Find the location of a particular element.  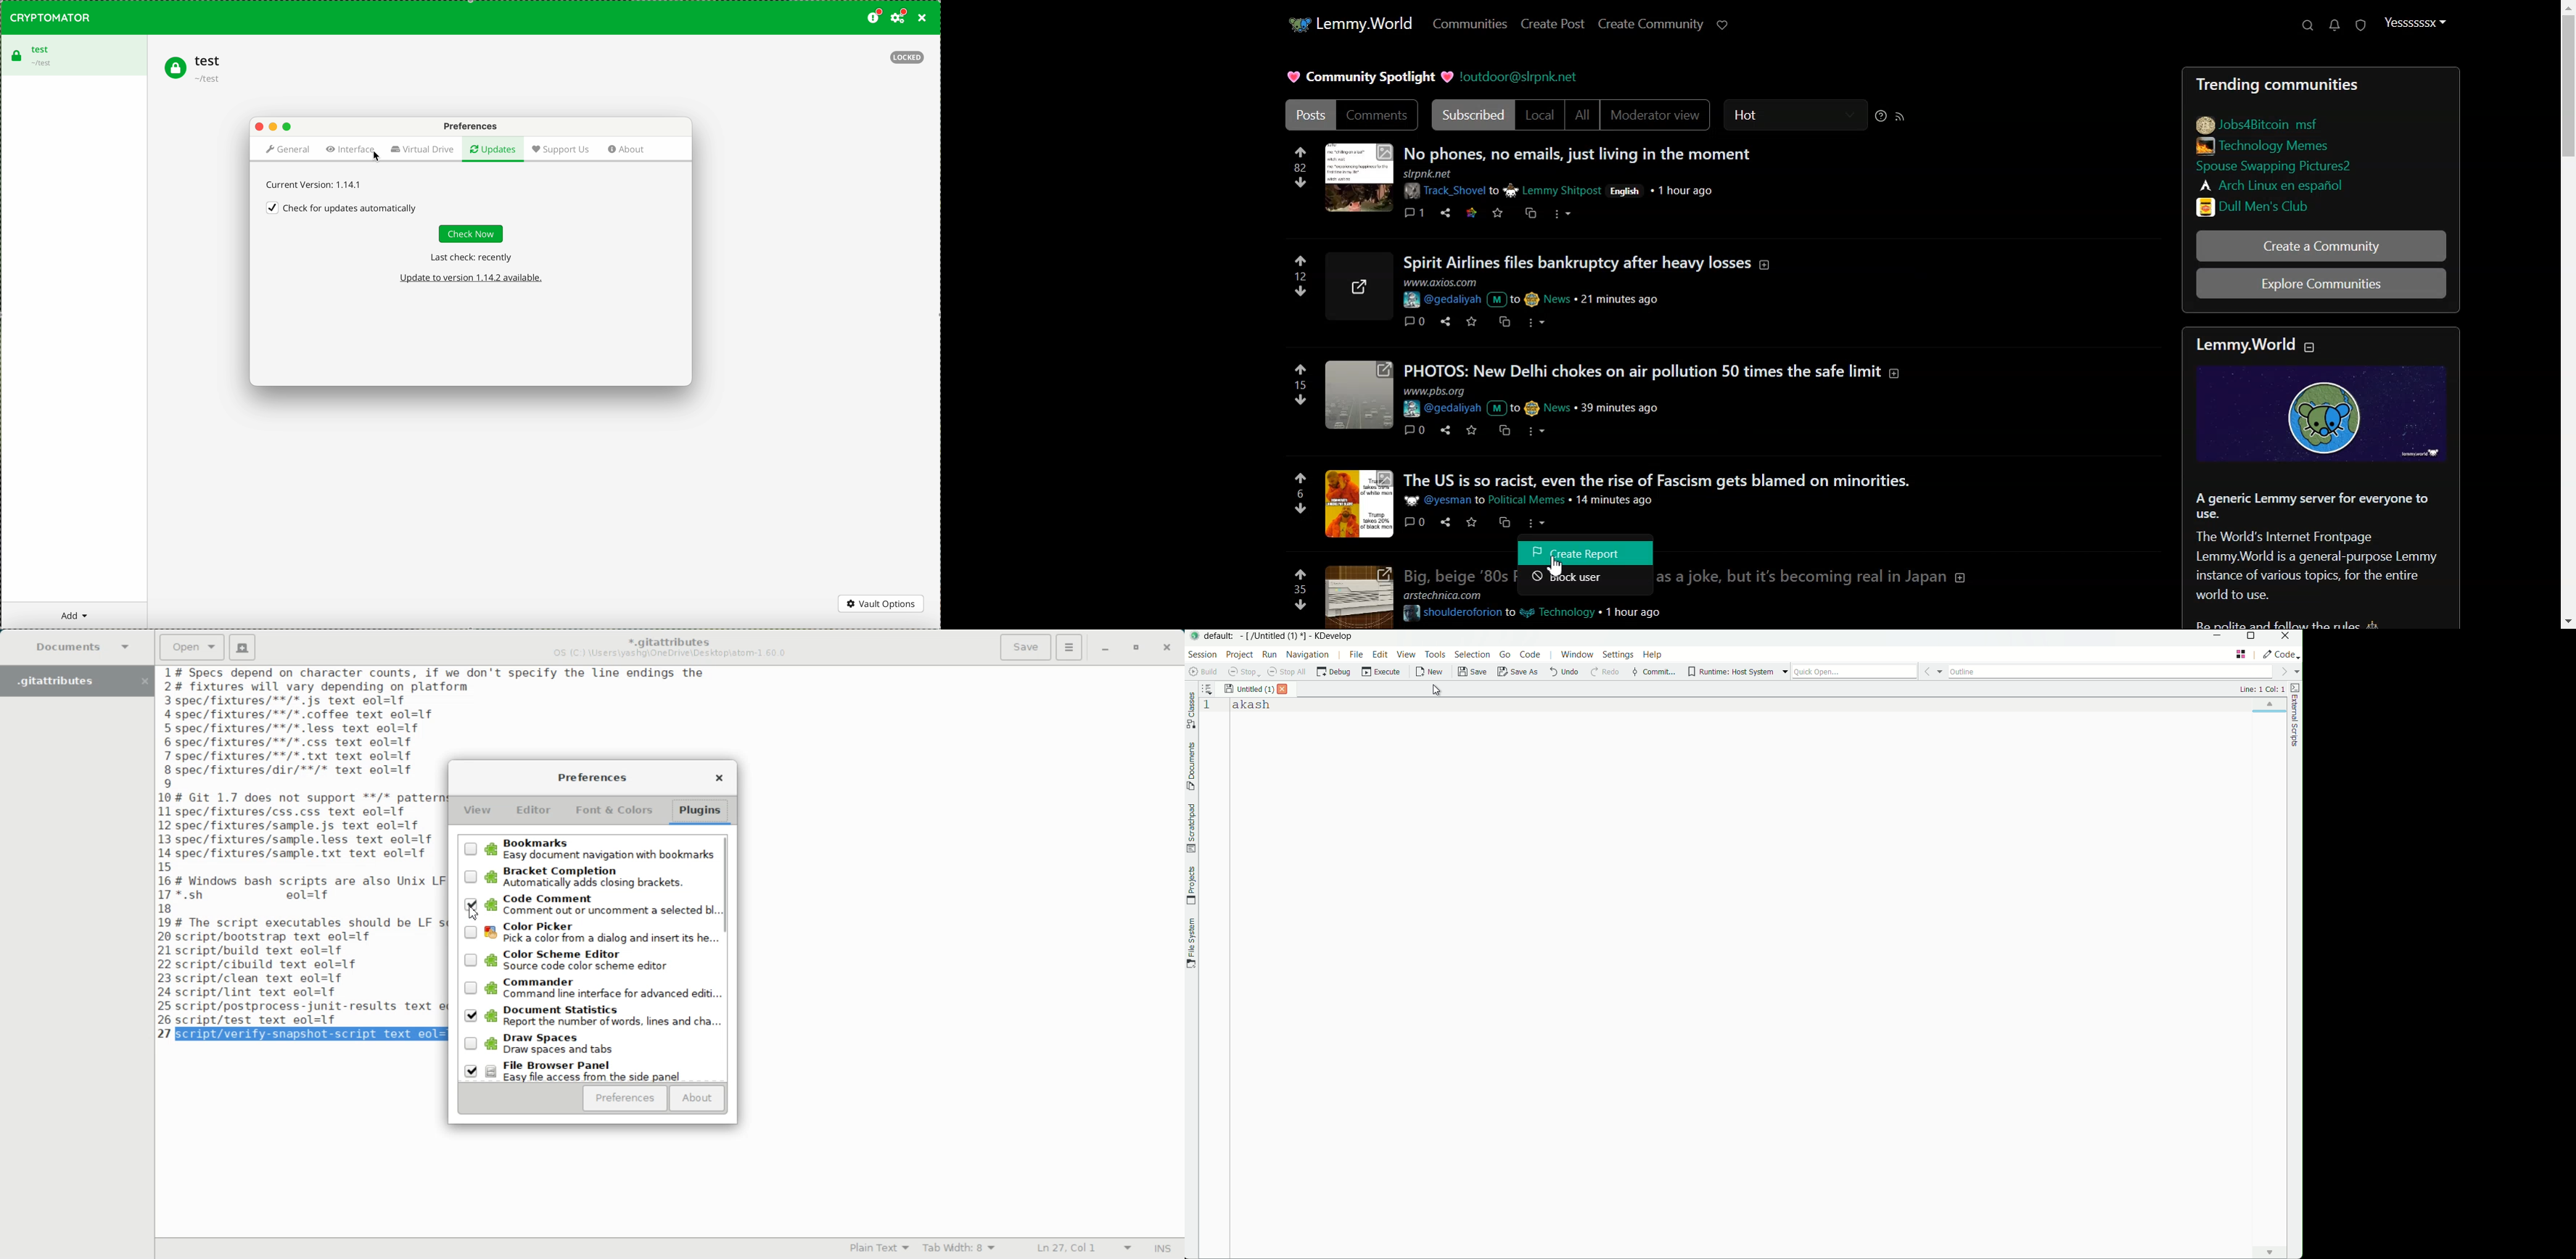

file is located at coordinates (1354, 655).